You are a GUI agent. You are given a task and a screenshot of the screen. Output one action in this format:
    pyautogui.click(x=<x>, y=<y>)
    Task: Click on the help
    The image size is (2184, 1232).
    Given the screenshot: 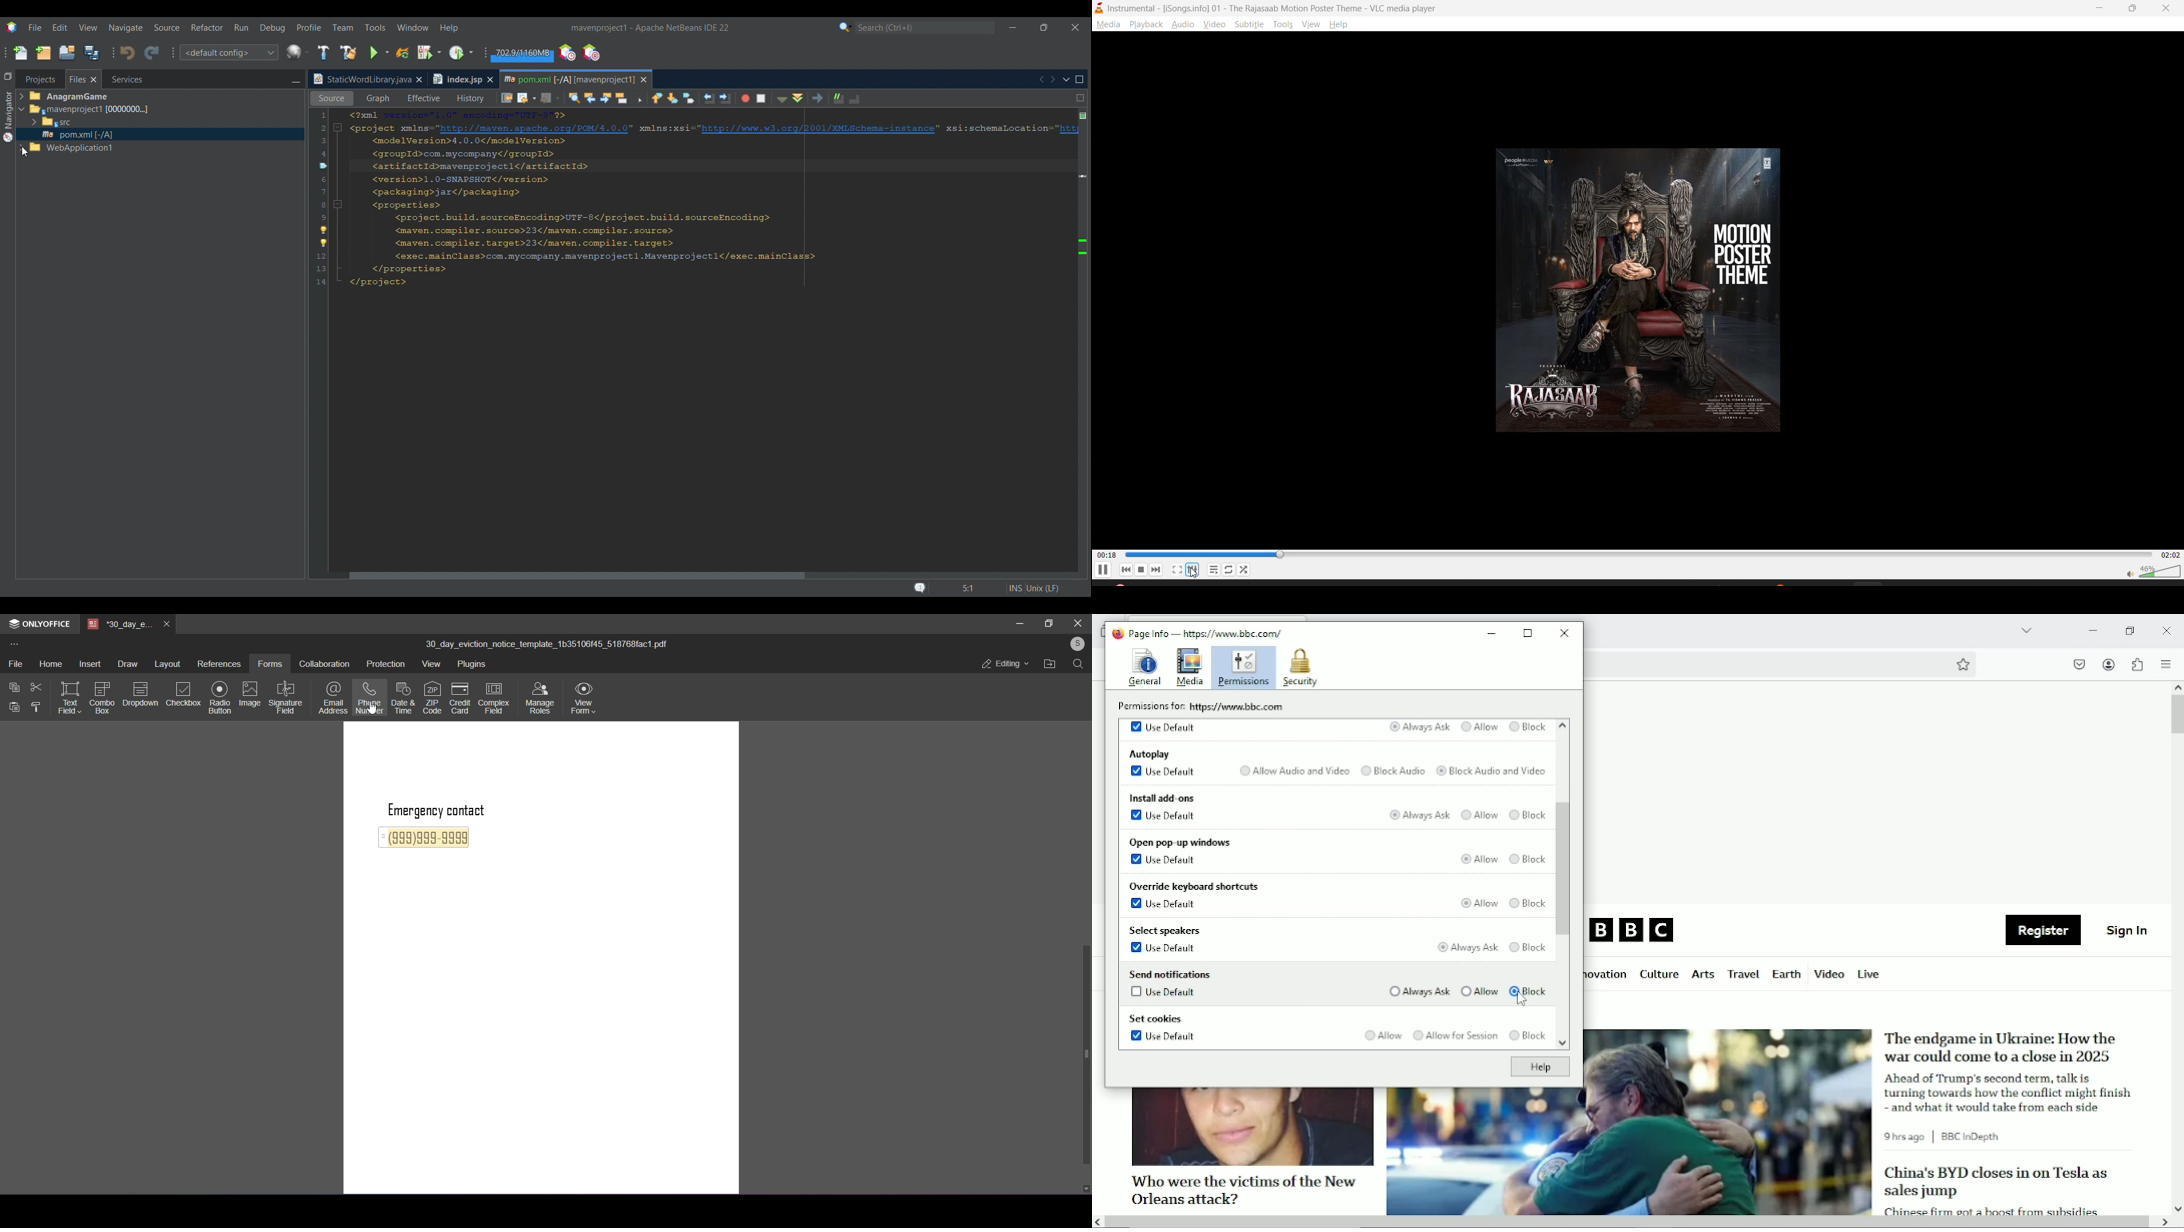 What is the action you would take?
    pyautogui.click(x=1342, y=24)
    